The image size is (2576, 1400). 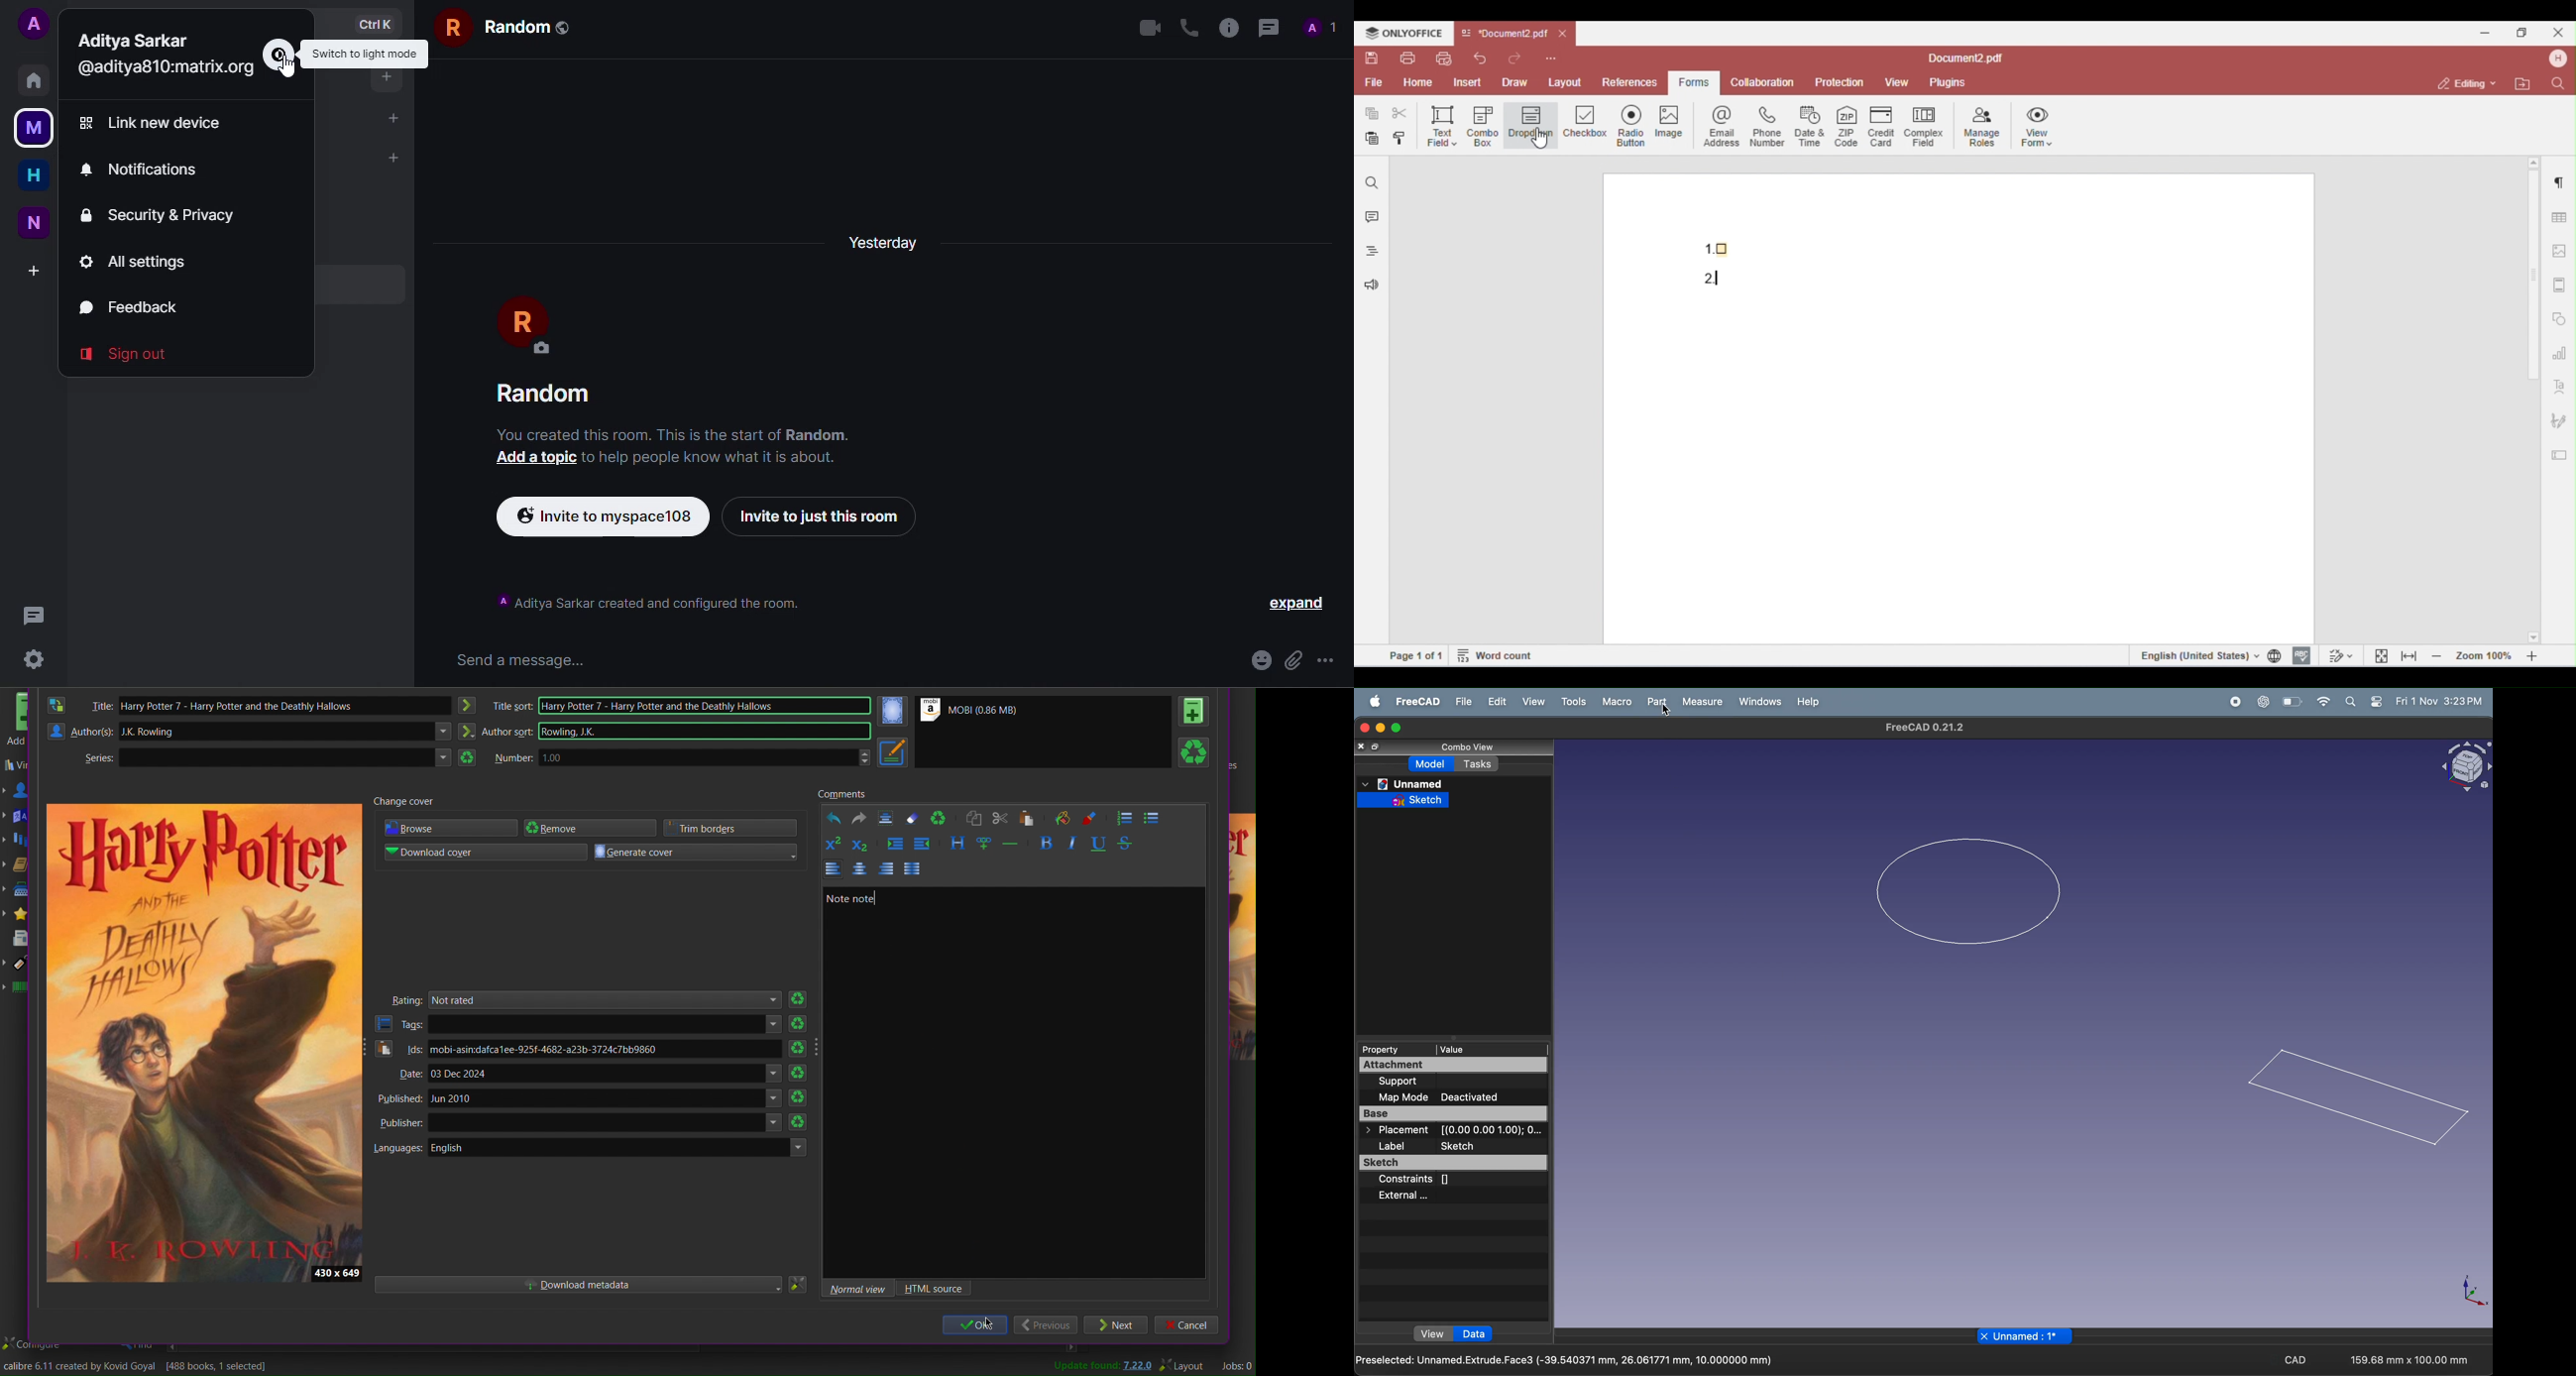 I want to click on Languages, so click(x=19, y=816).